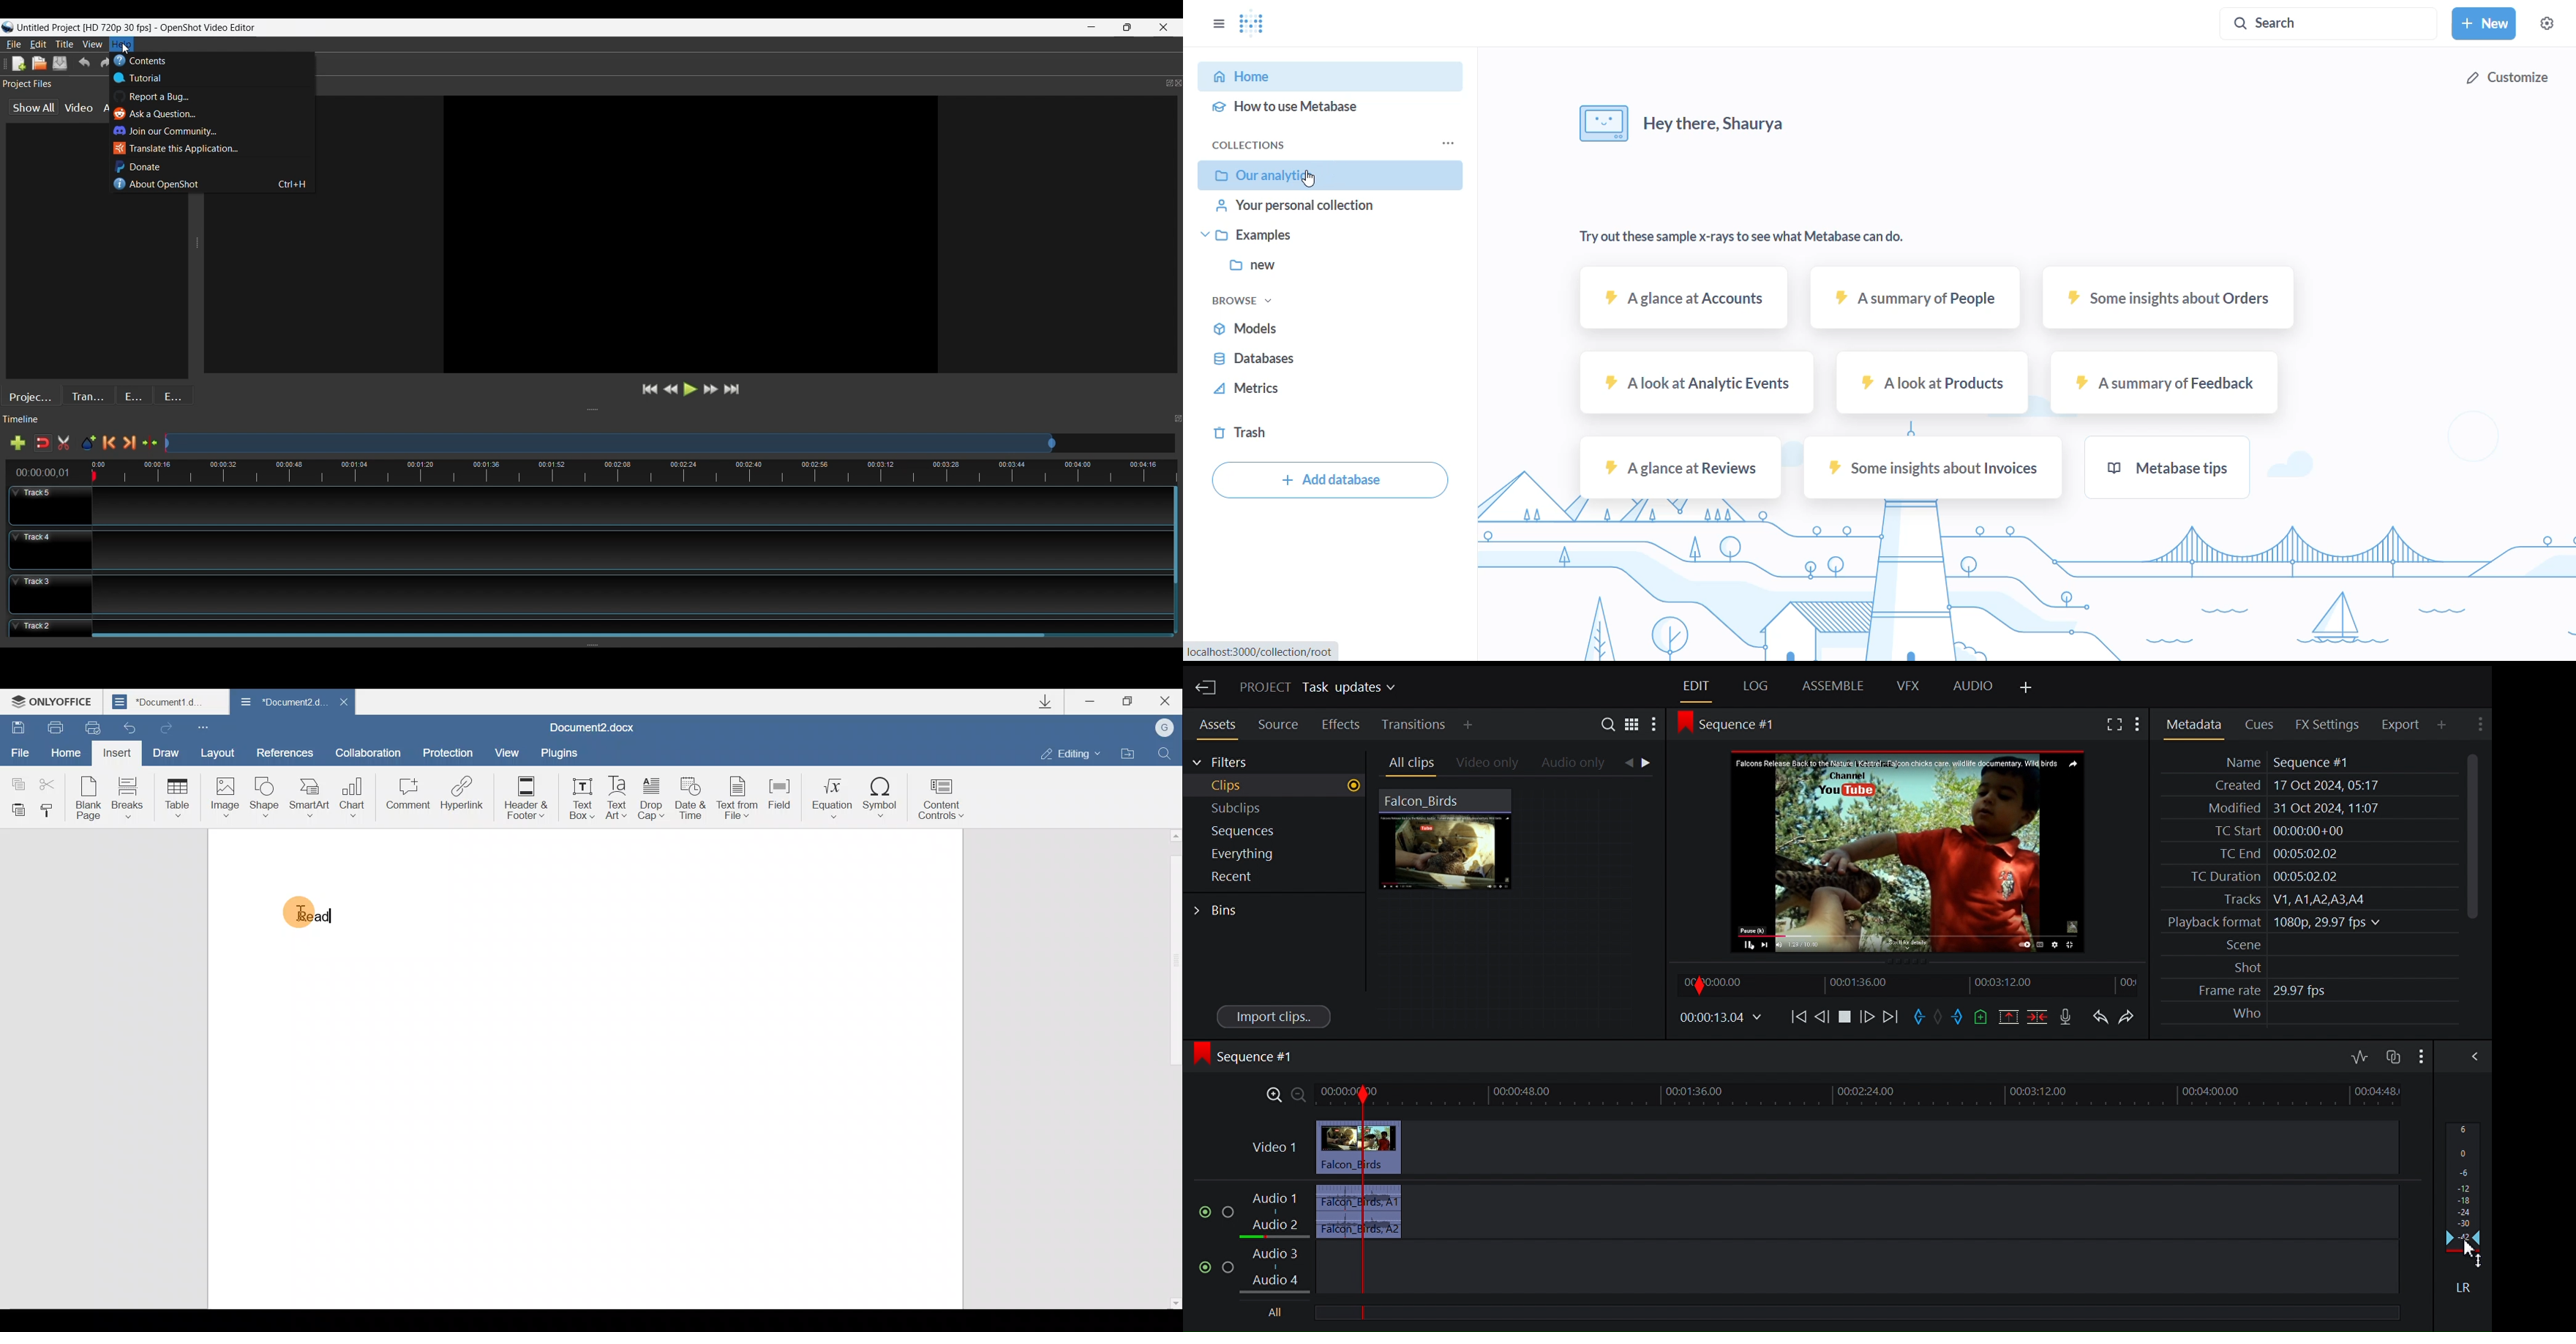 This screenshot has width=2576, height=1344. Describe the element at coordinates (631, 621) in the screenshot. I see `Track Panel` at that location.